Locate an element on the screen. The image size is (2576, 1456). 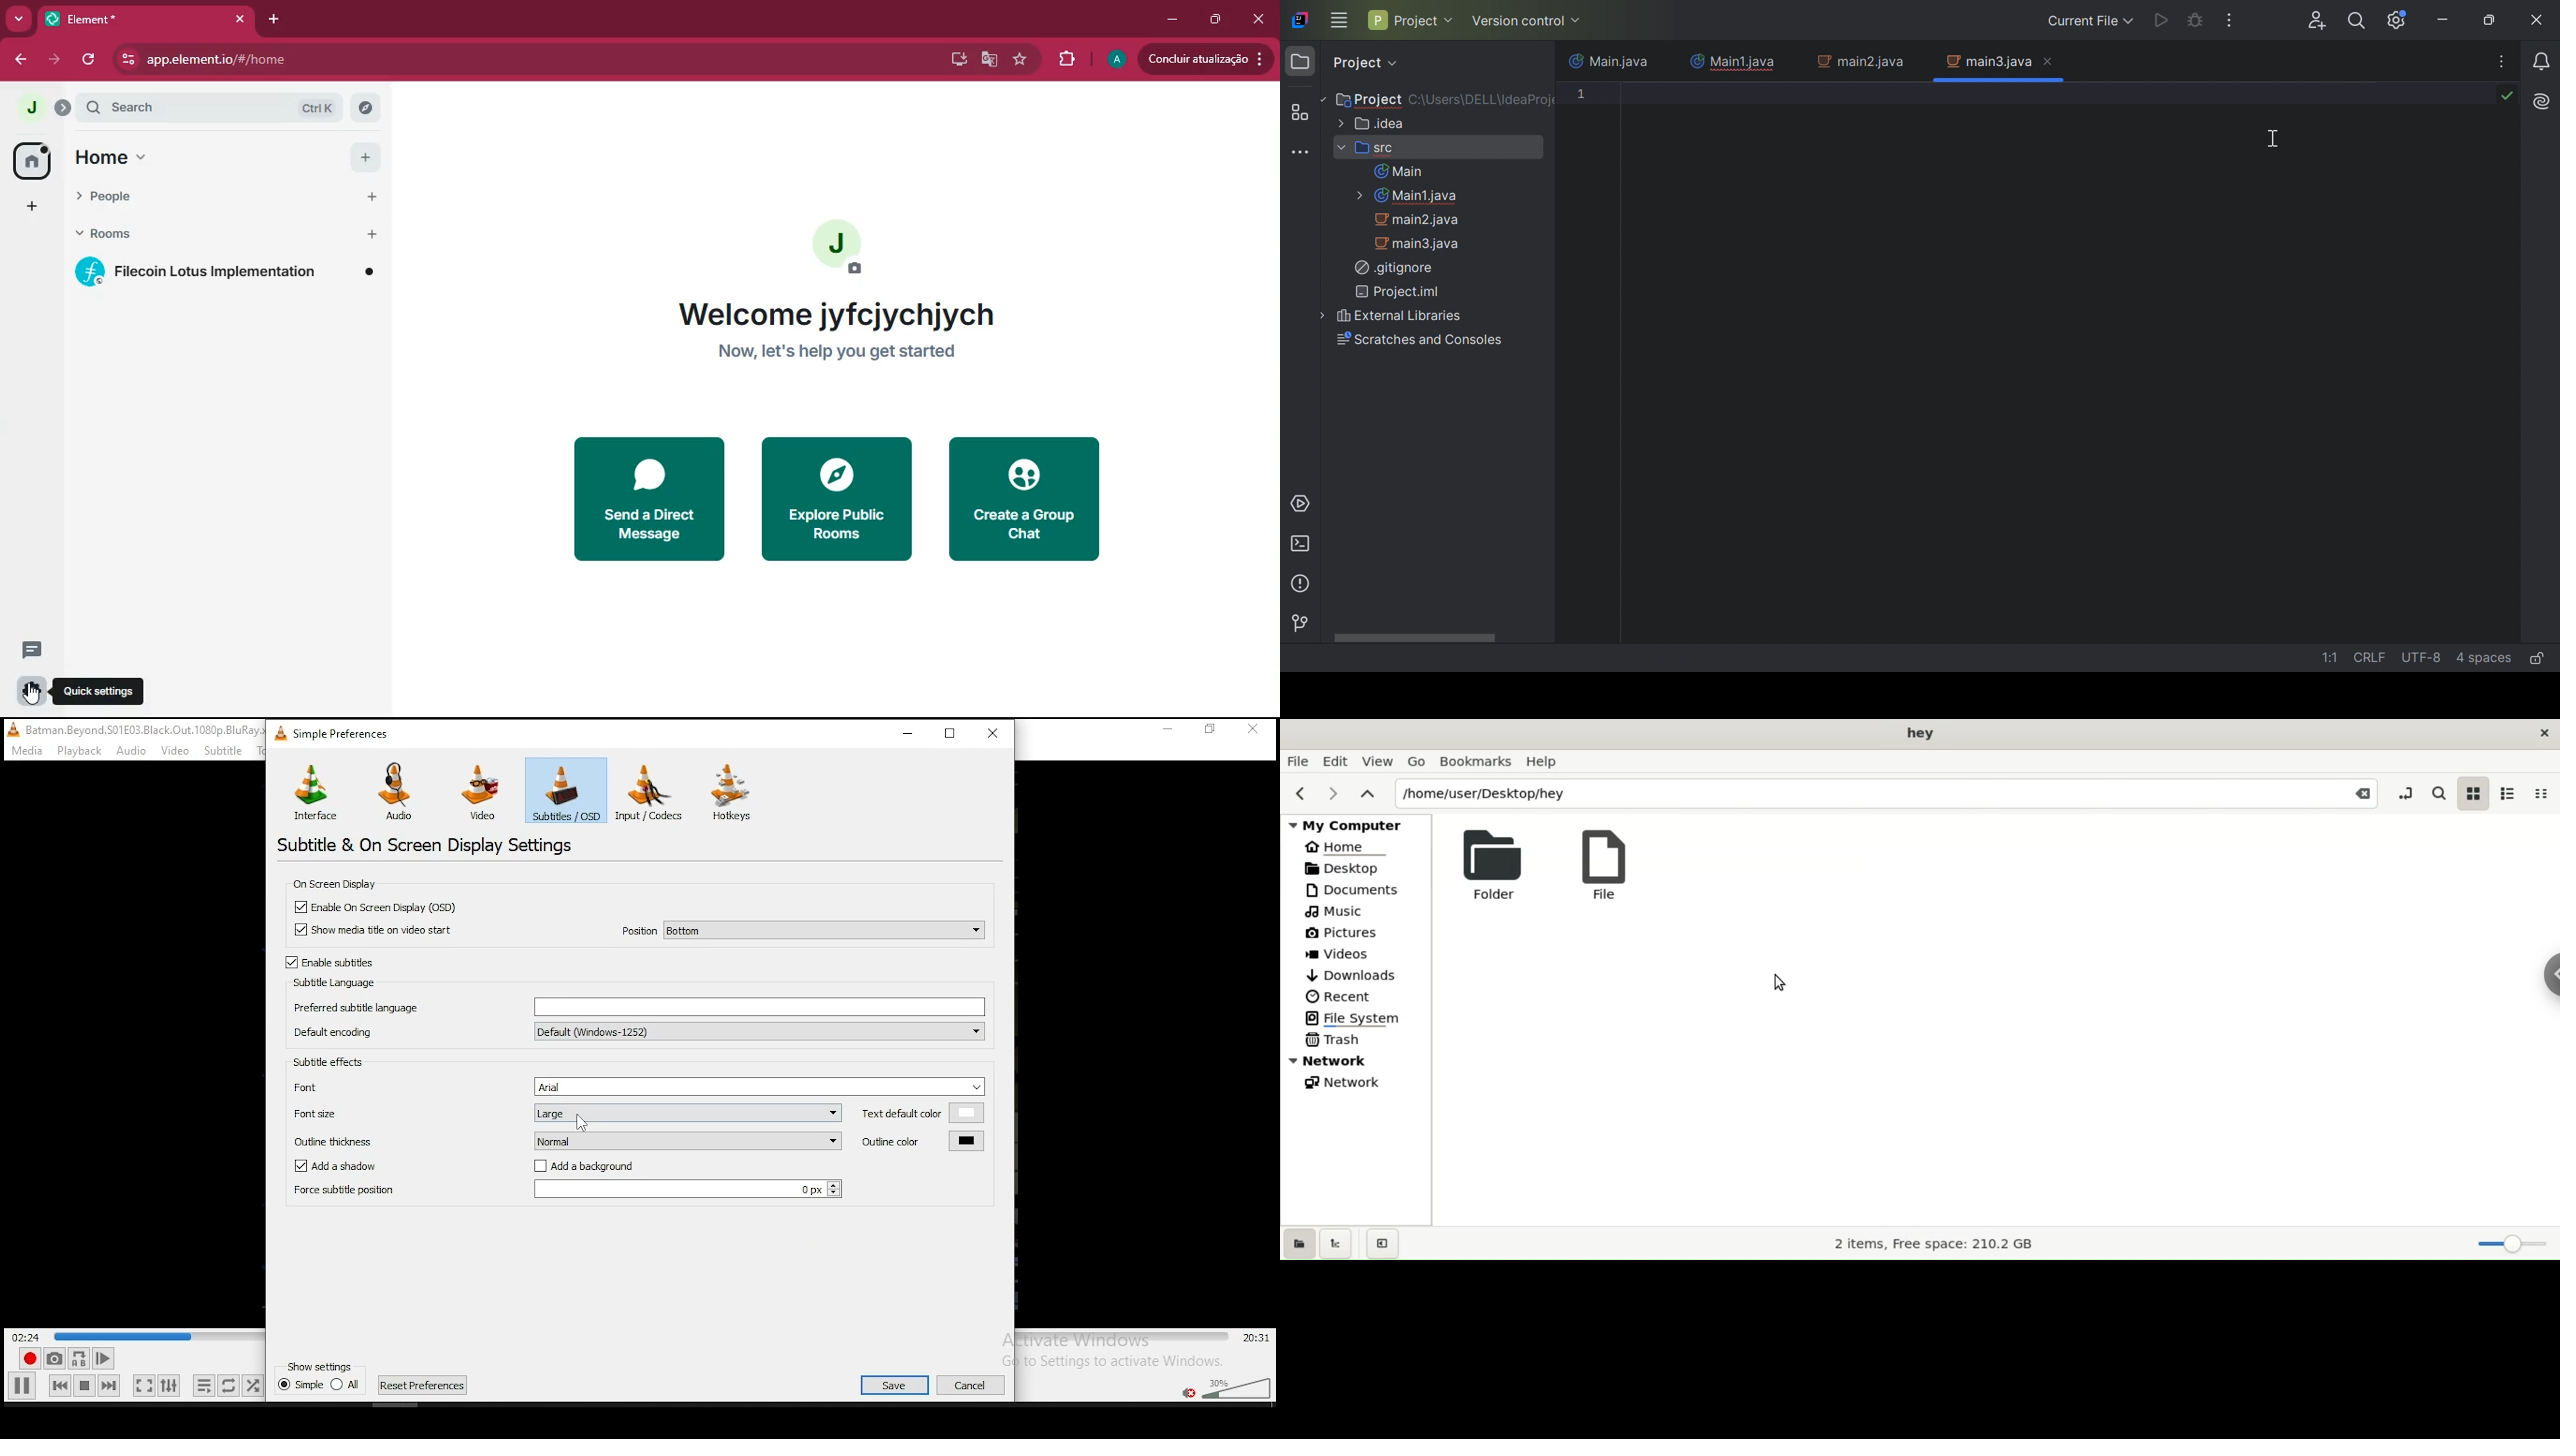
welcome jyfcjychjych is located at coordinates (838, 316).